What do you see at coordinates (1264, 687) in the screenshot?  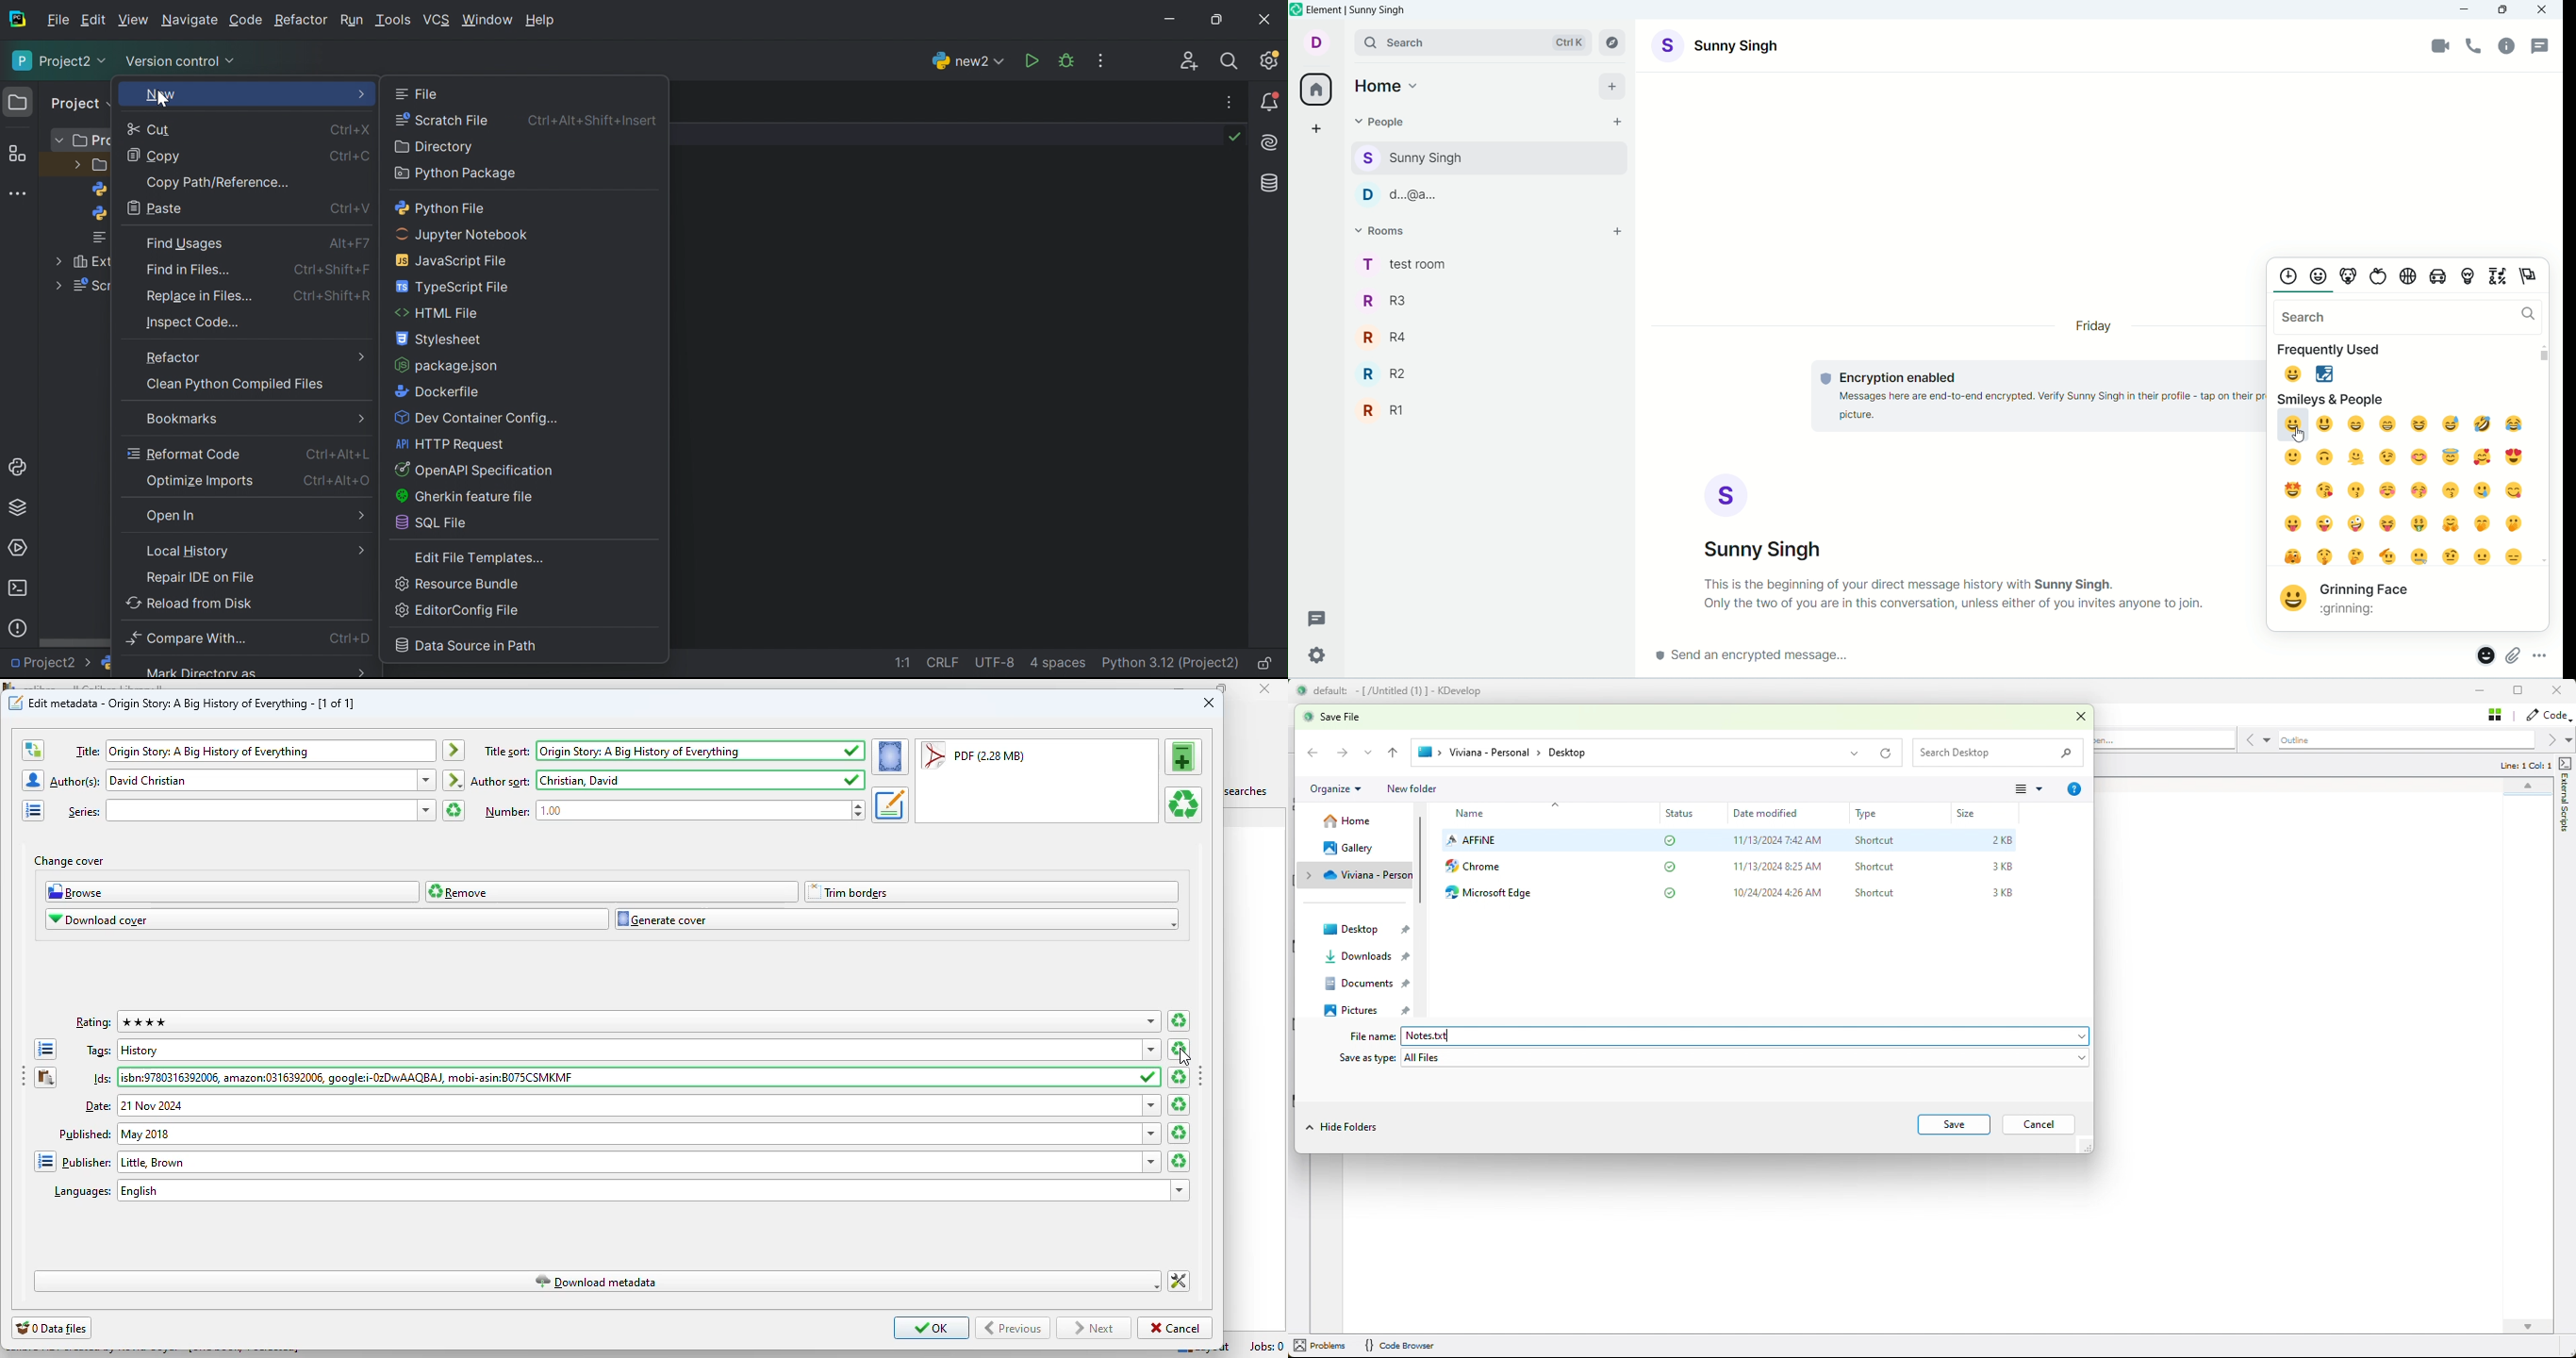 I see `close` at bounding box center [1264, 687].